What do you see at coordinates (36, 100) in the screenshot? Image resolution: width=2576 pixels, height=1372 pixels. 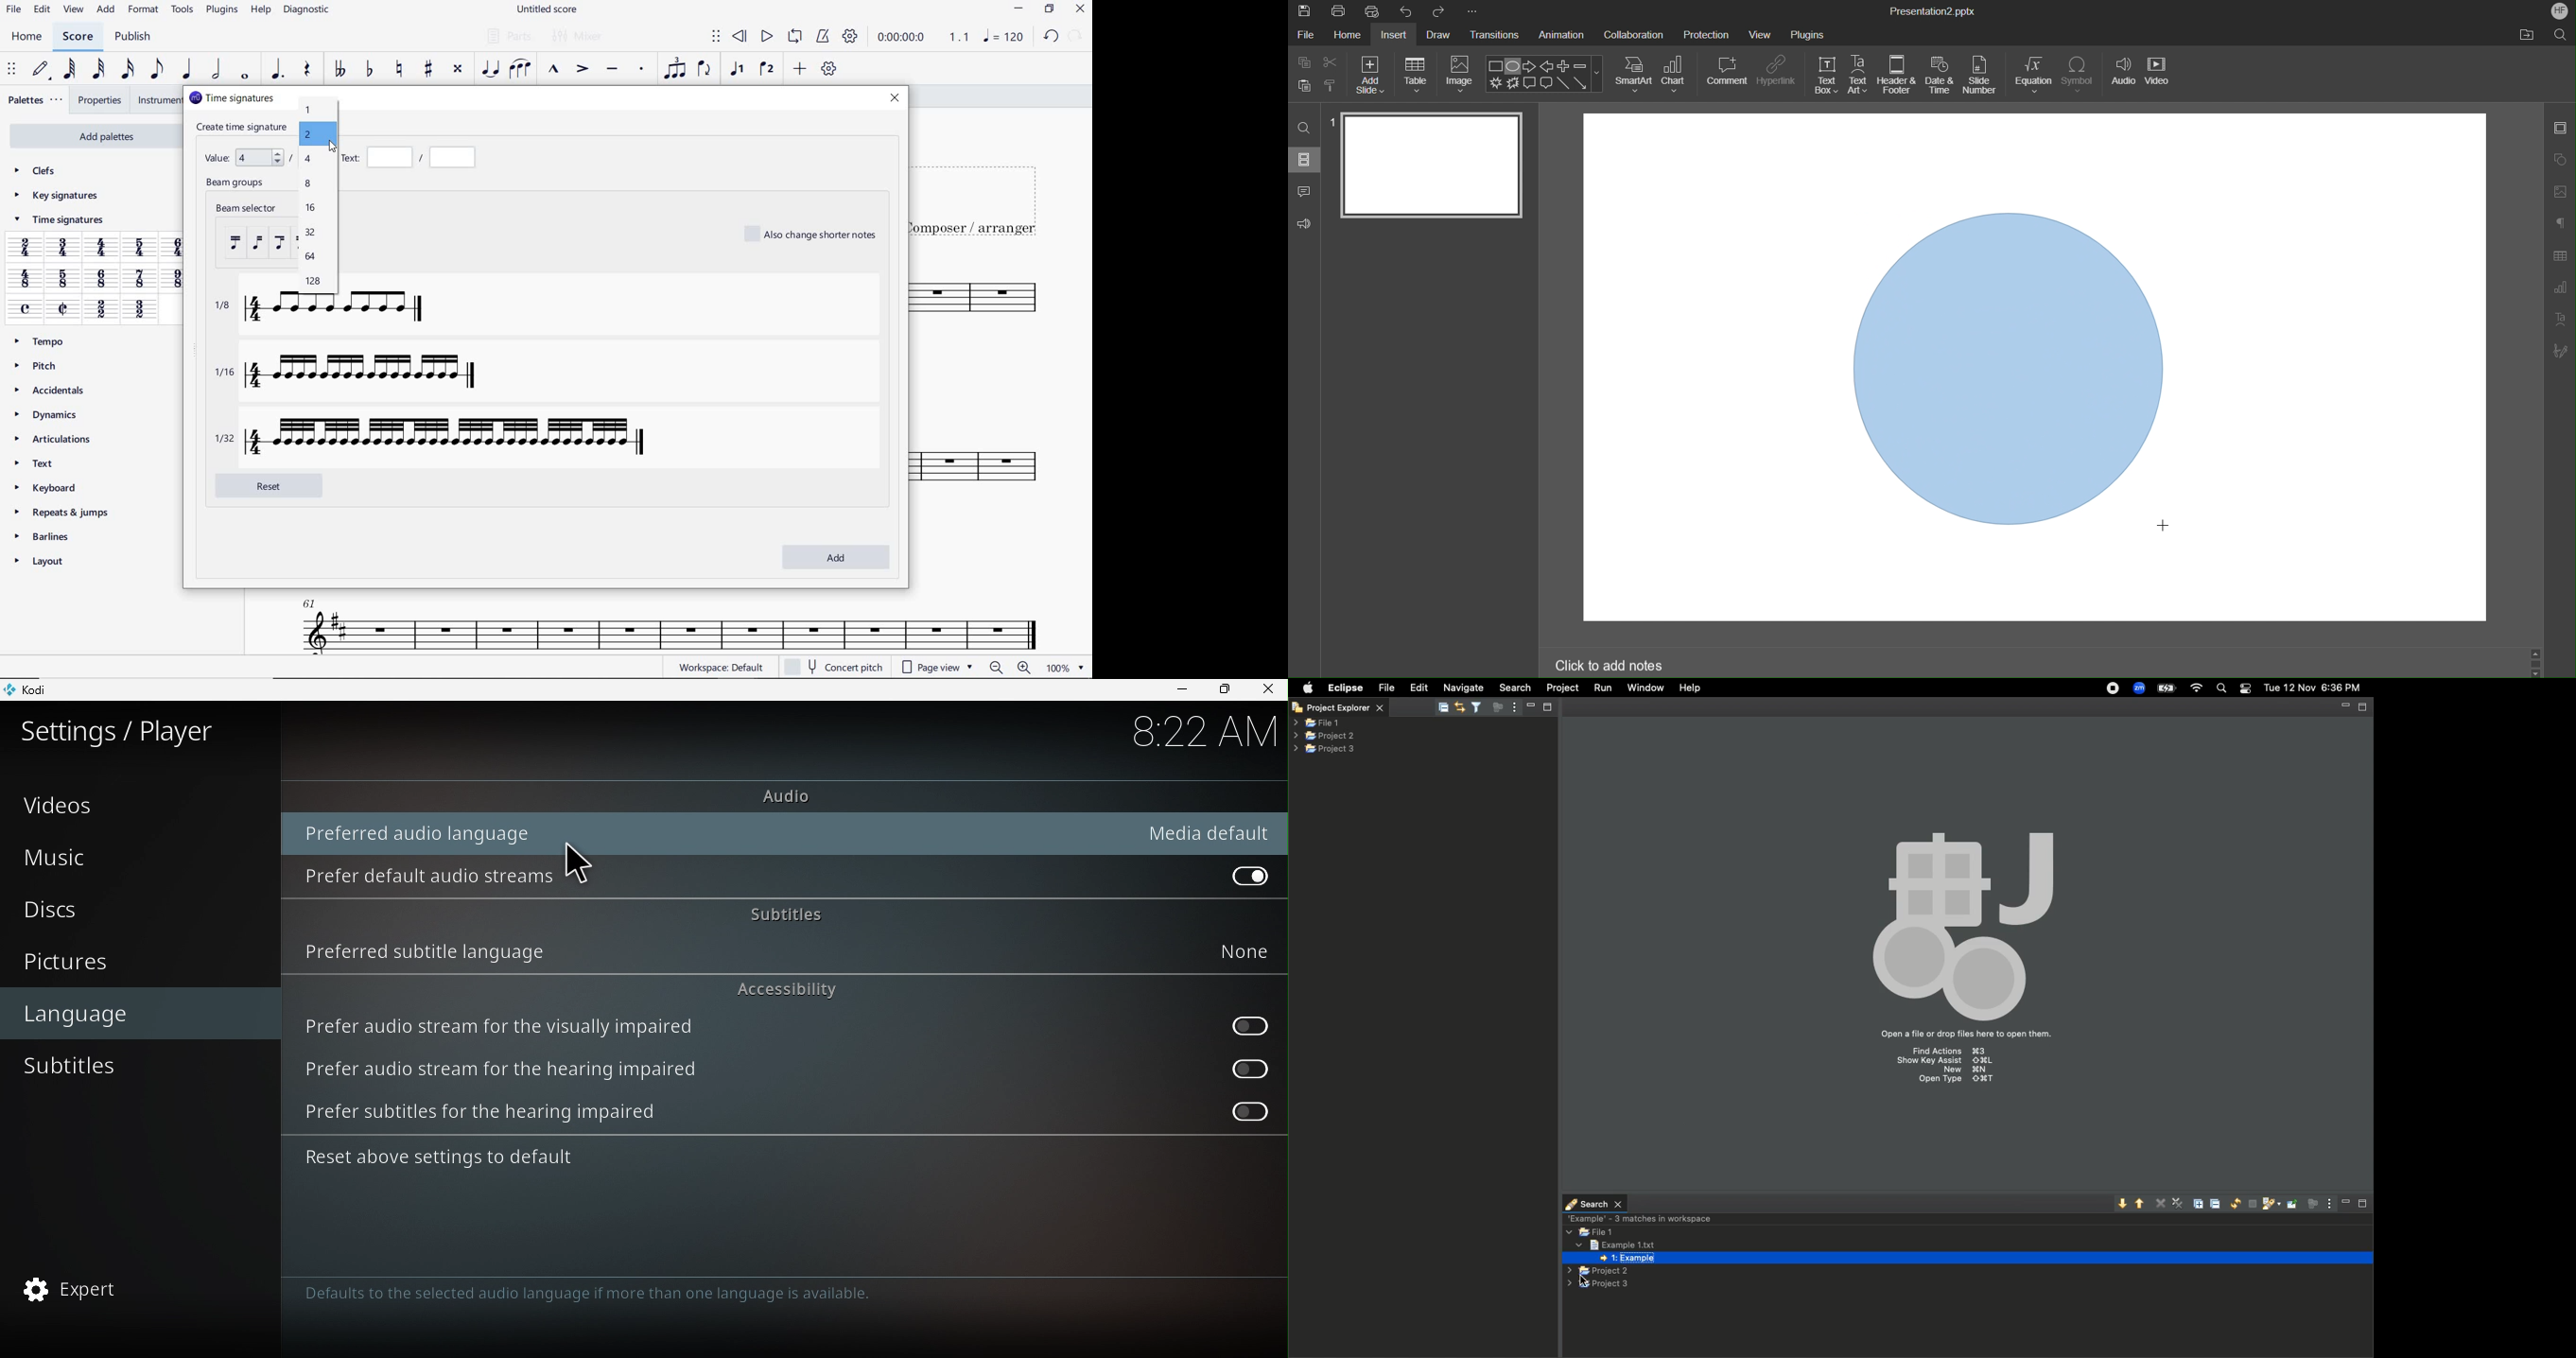 I see `PALETTES` at bounding box center [36, 100].